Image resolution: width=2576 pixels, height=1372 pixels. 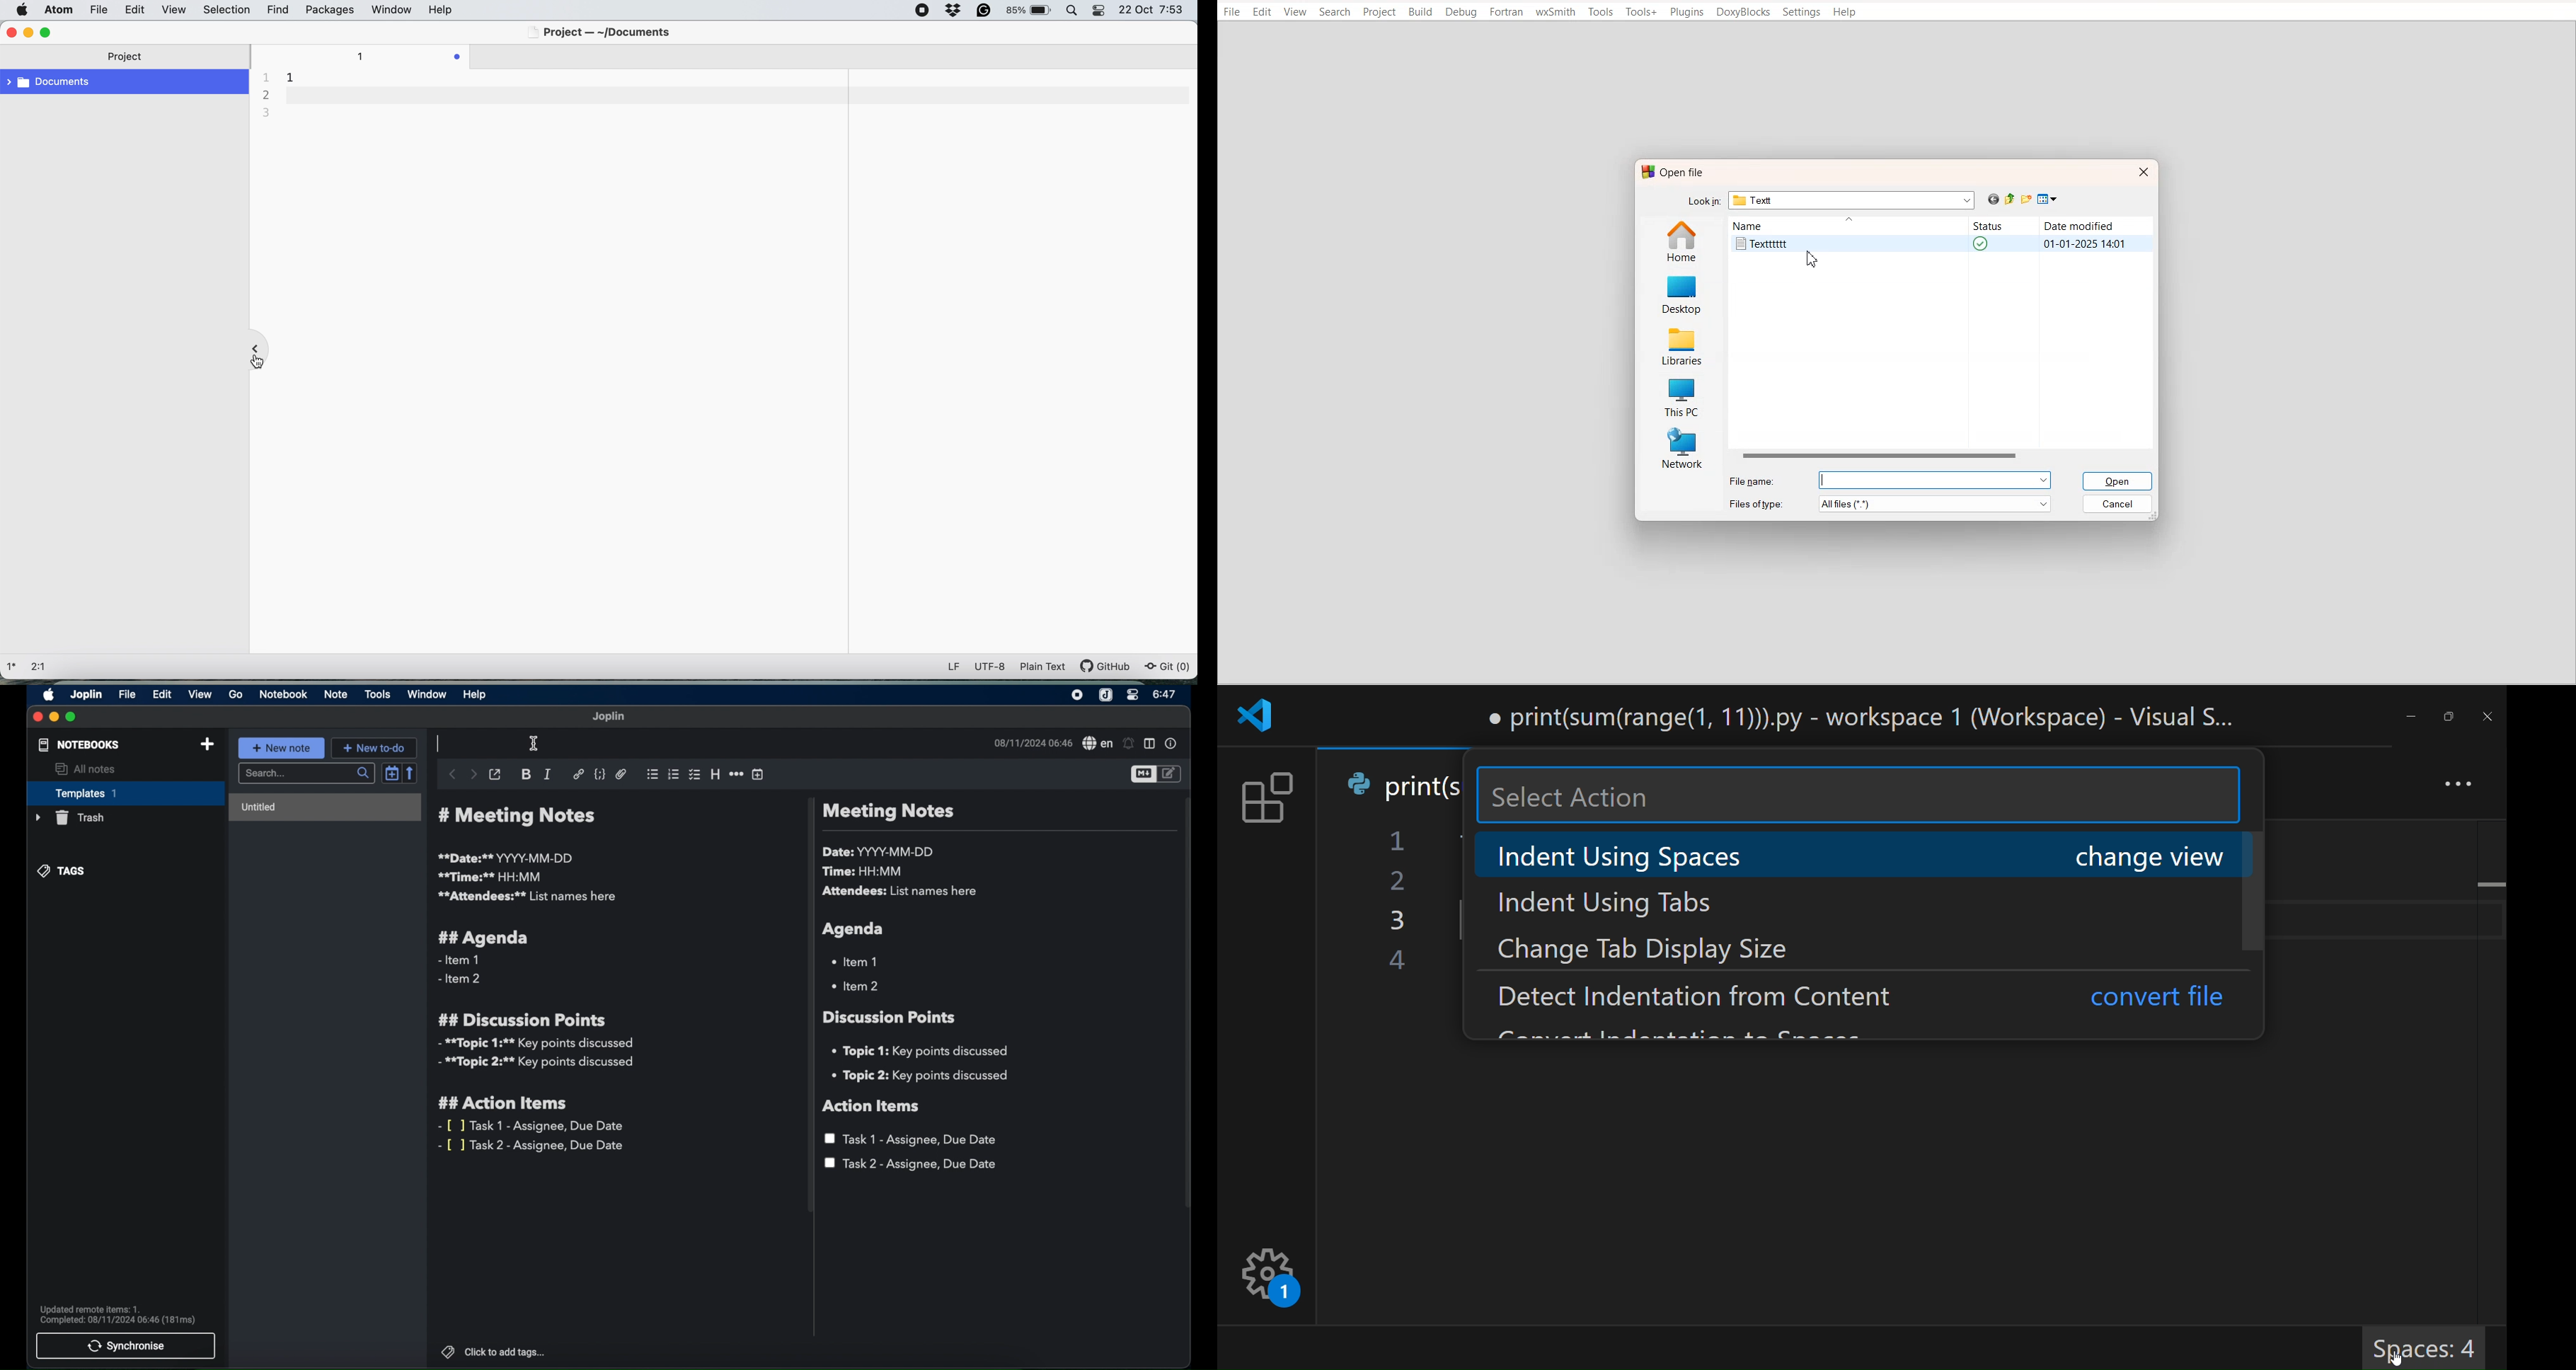 What do you see at coordinates (888, 812) in the screenshot?
I see `meeting notes` at bounding box center [888, 812].